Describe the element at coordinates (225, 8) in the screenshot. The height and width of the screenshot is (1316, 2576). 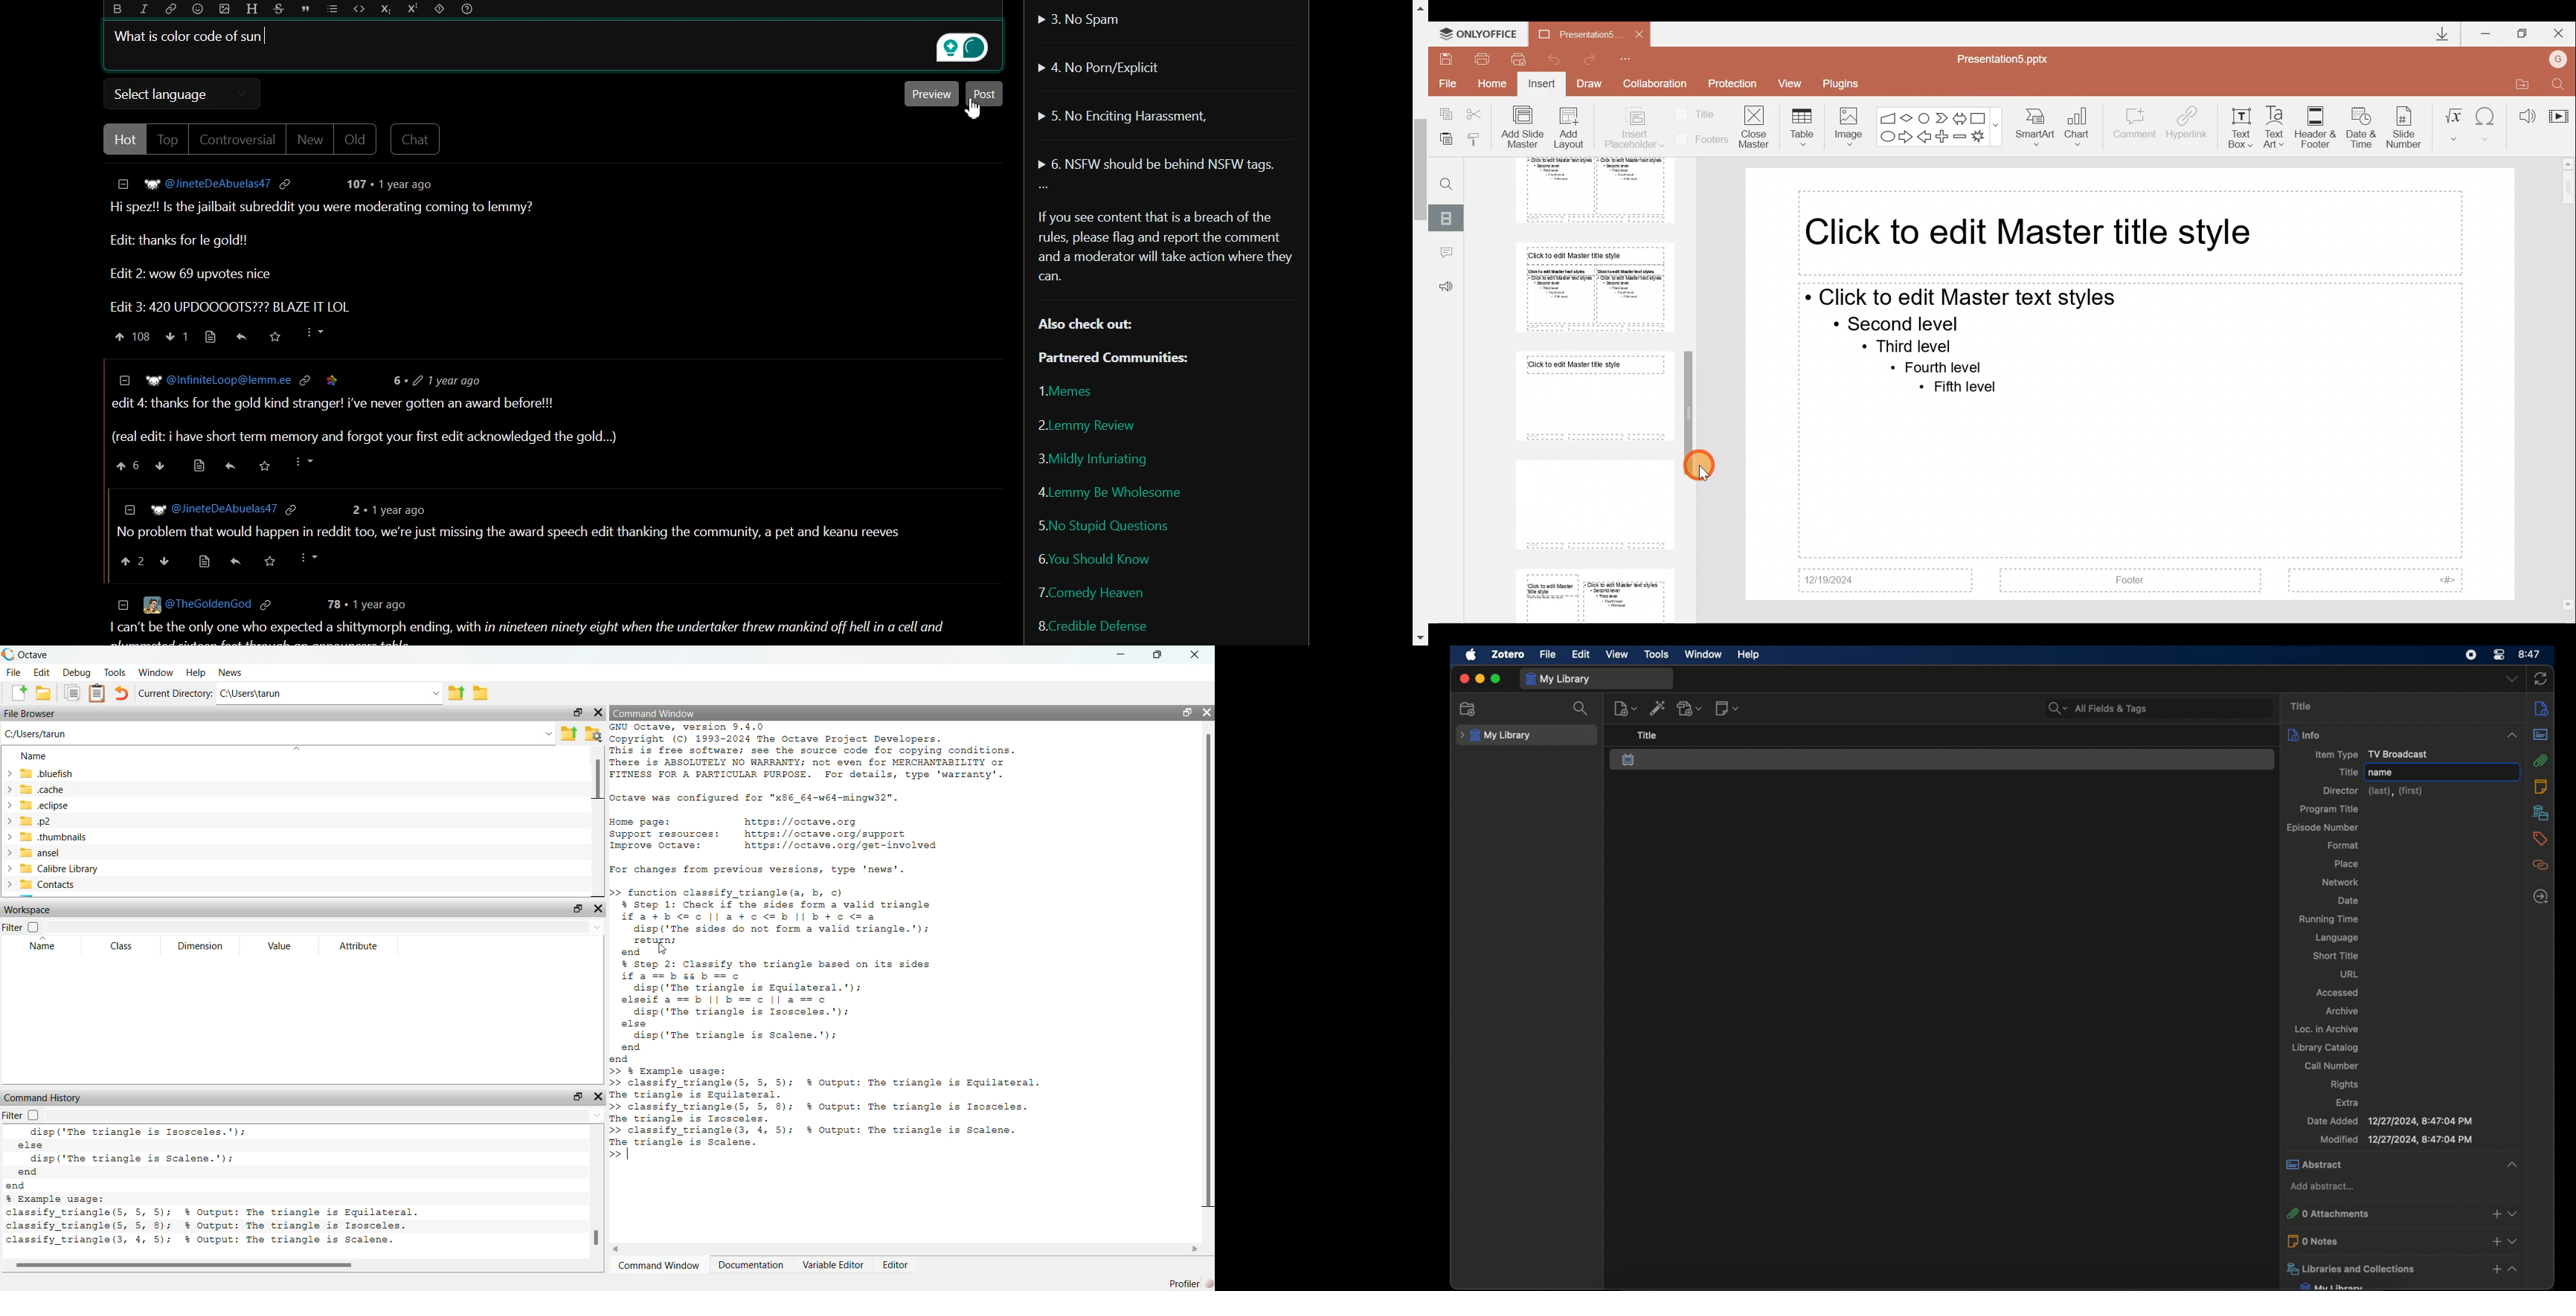
I see `Upload photo` at that location.